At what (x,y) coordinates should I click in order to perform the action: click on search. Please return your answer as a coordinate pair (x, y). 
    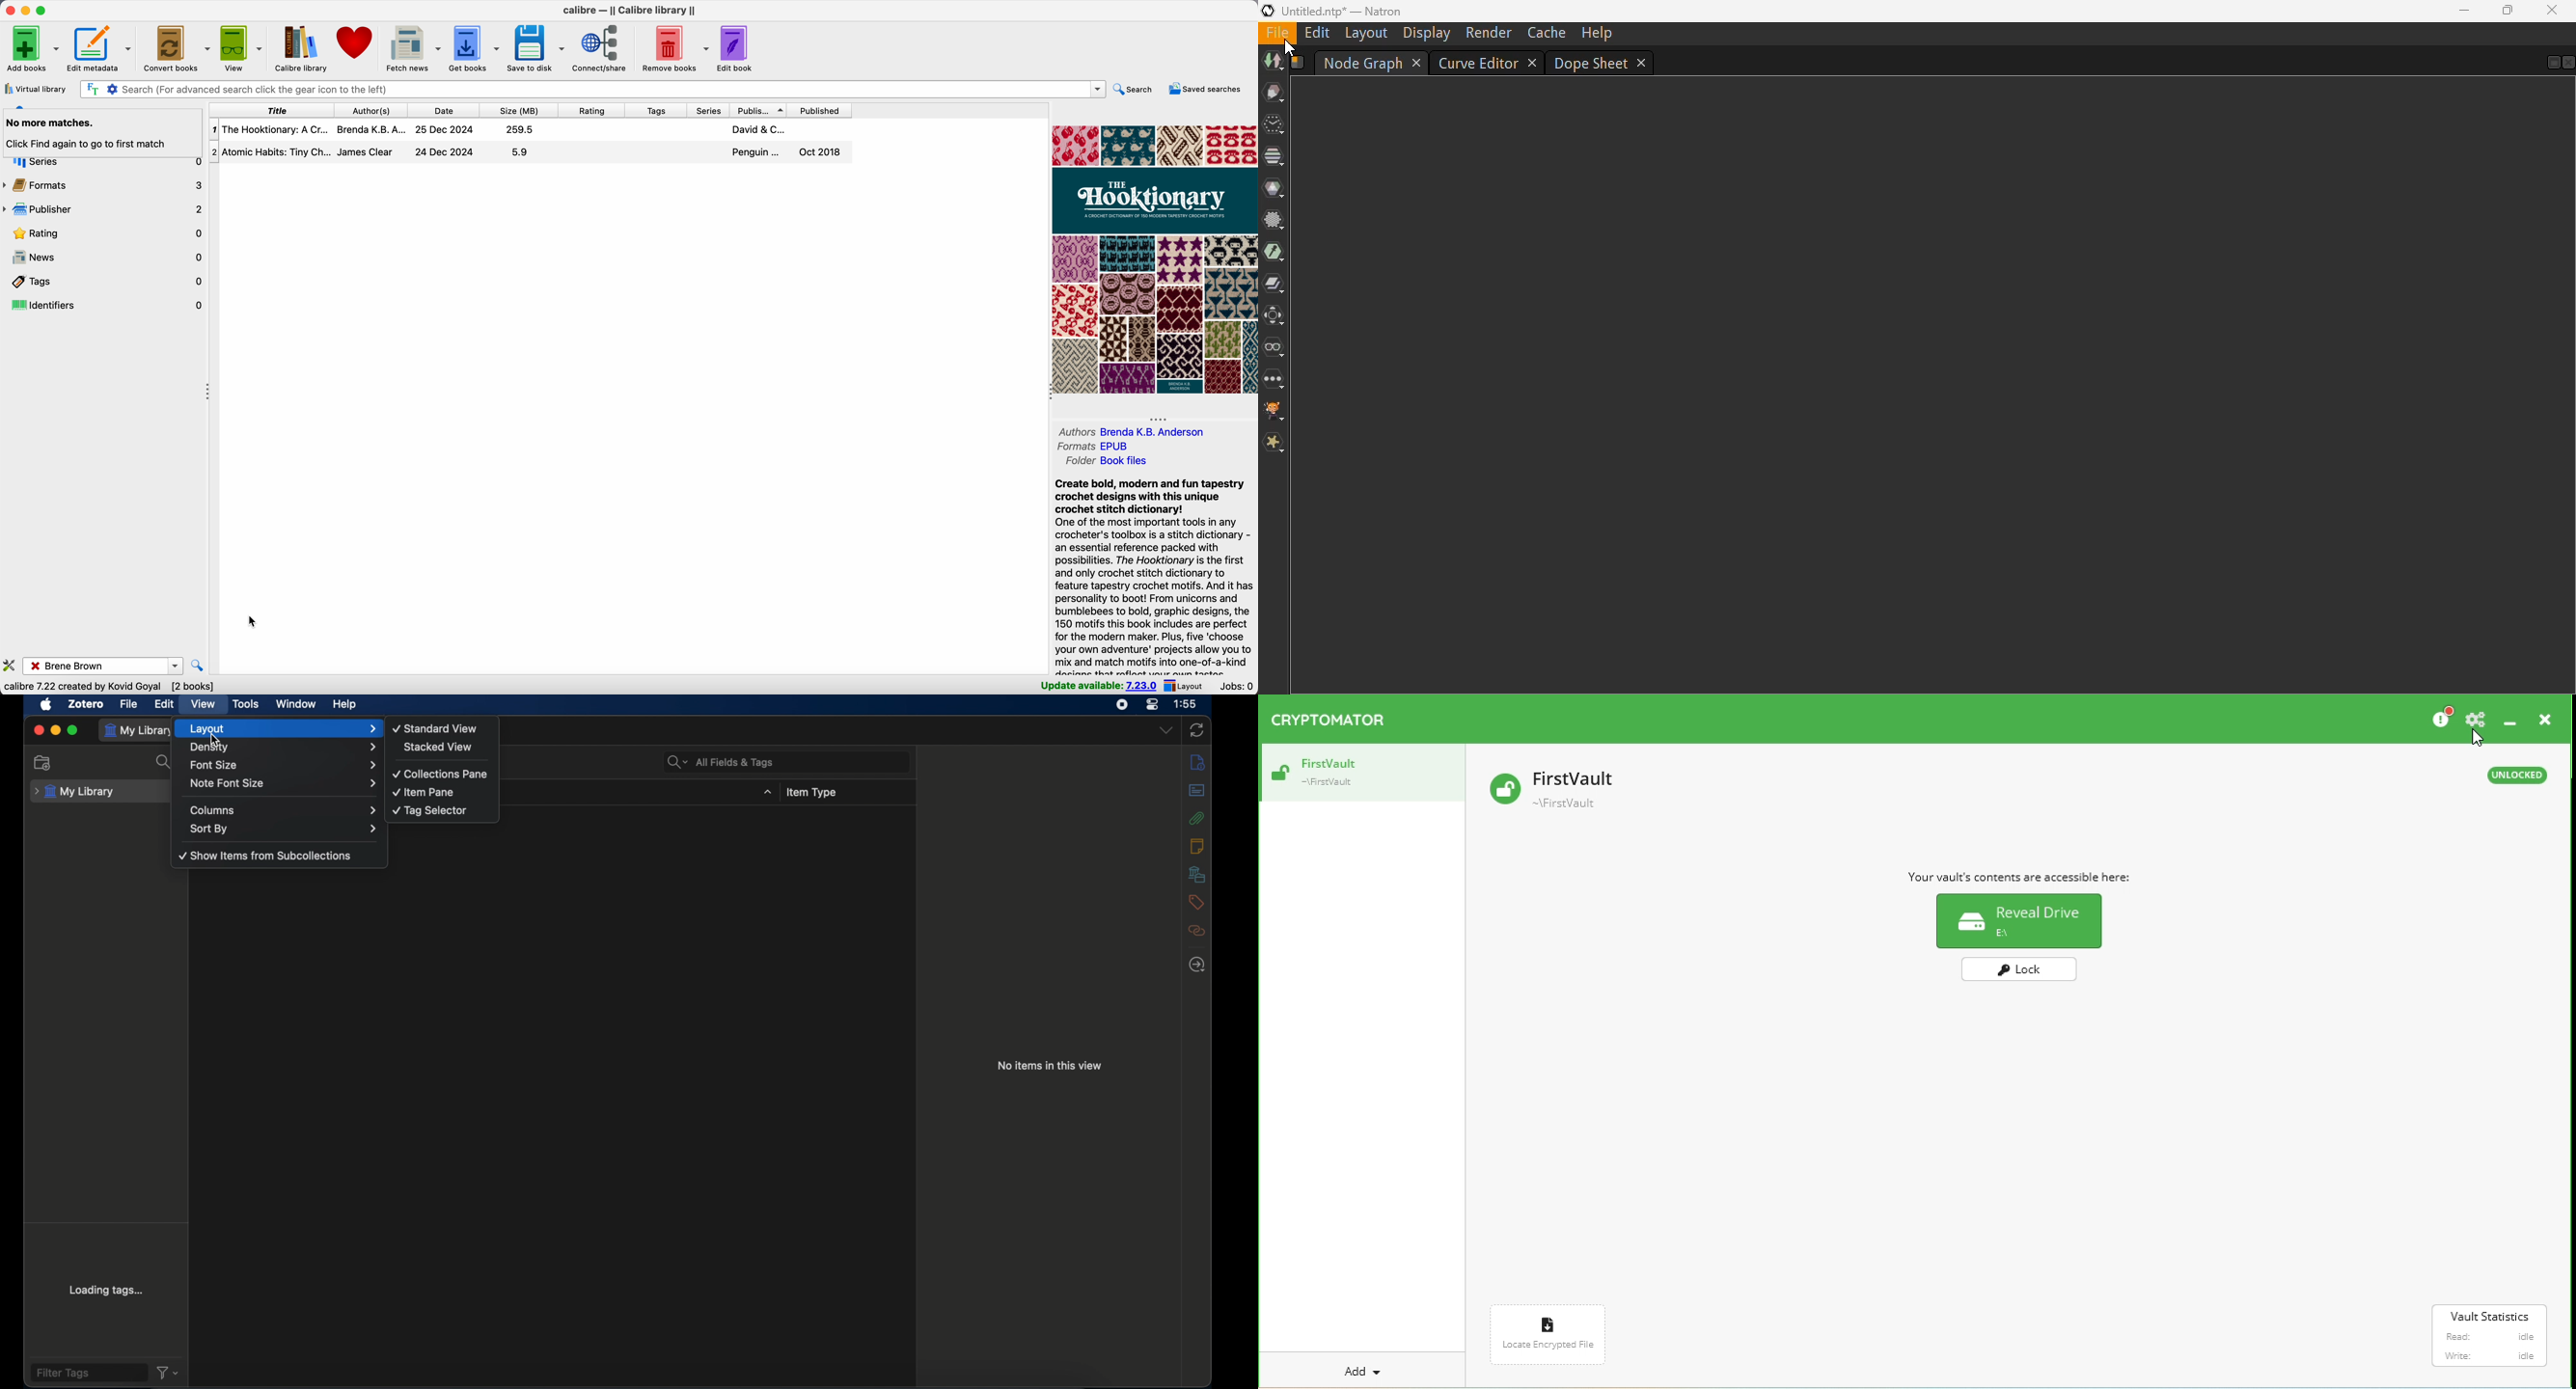
    Looking at the image, I should click on (1135, 89).